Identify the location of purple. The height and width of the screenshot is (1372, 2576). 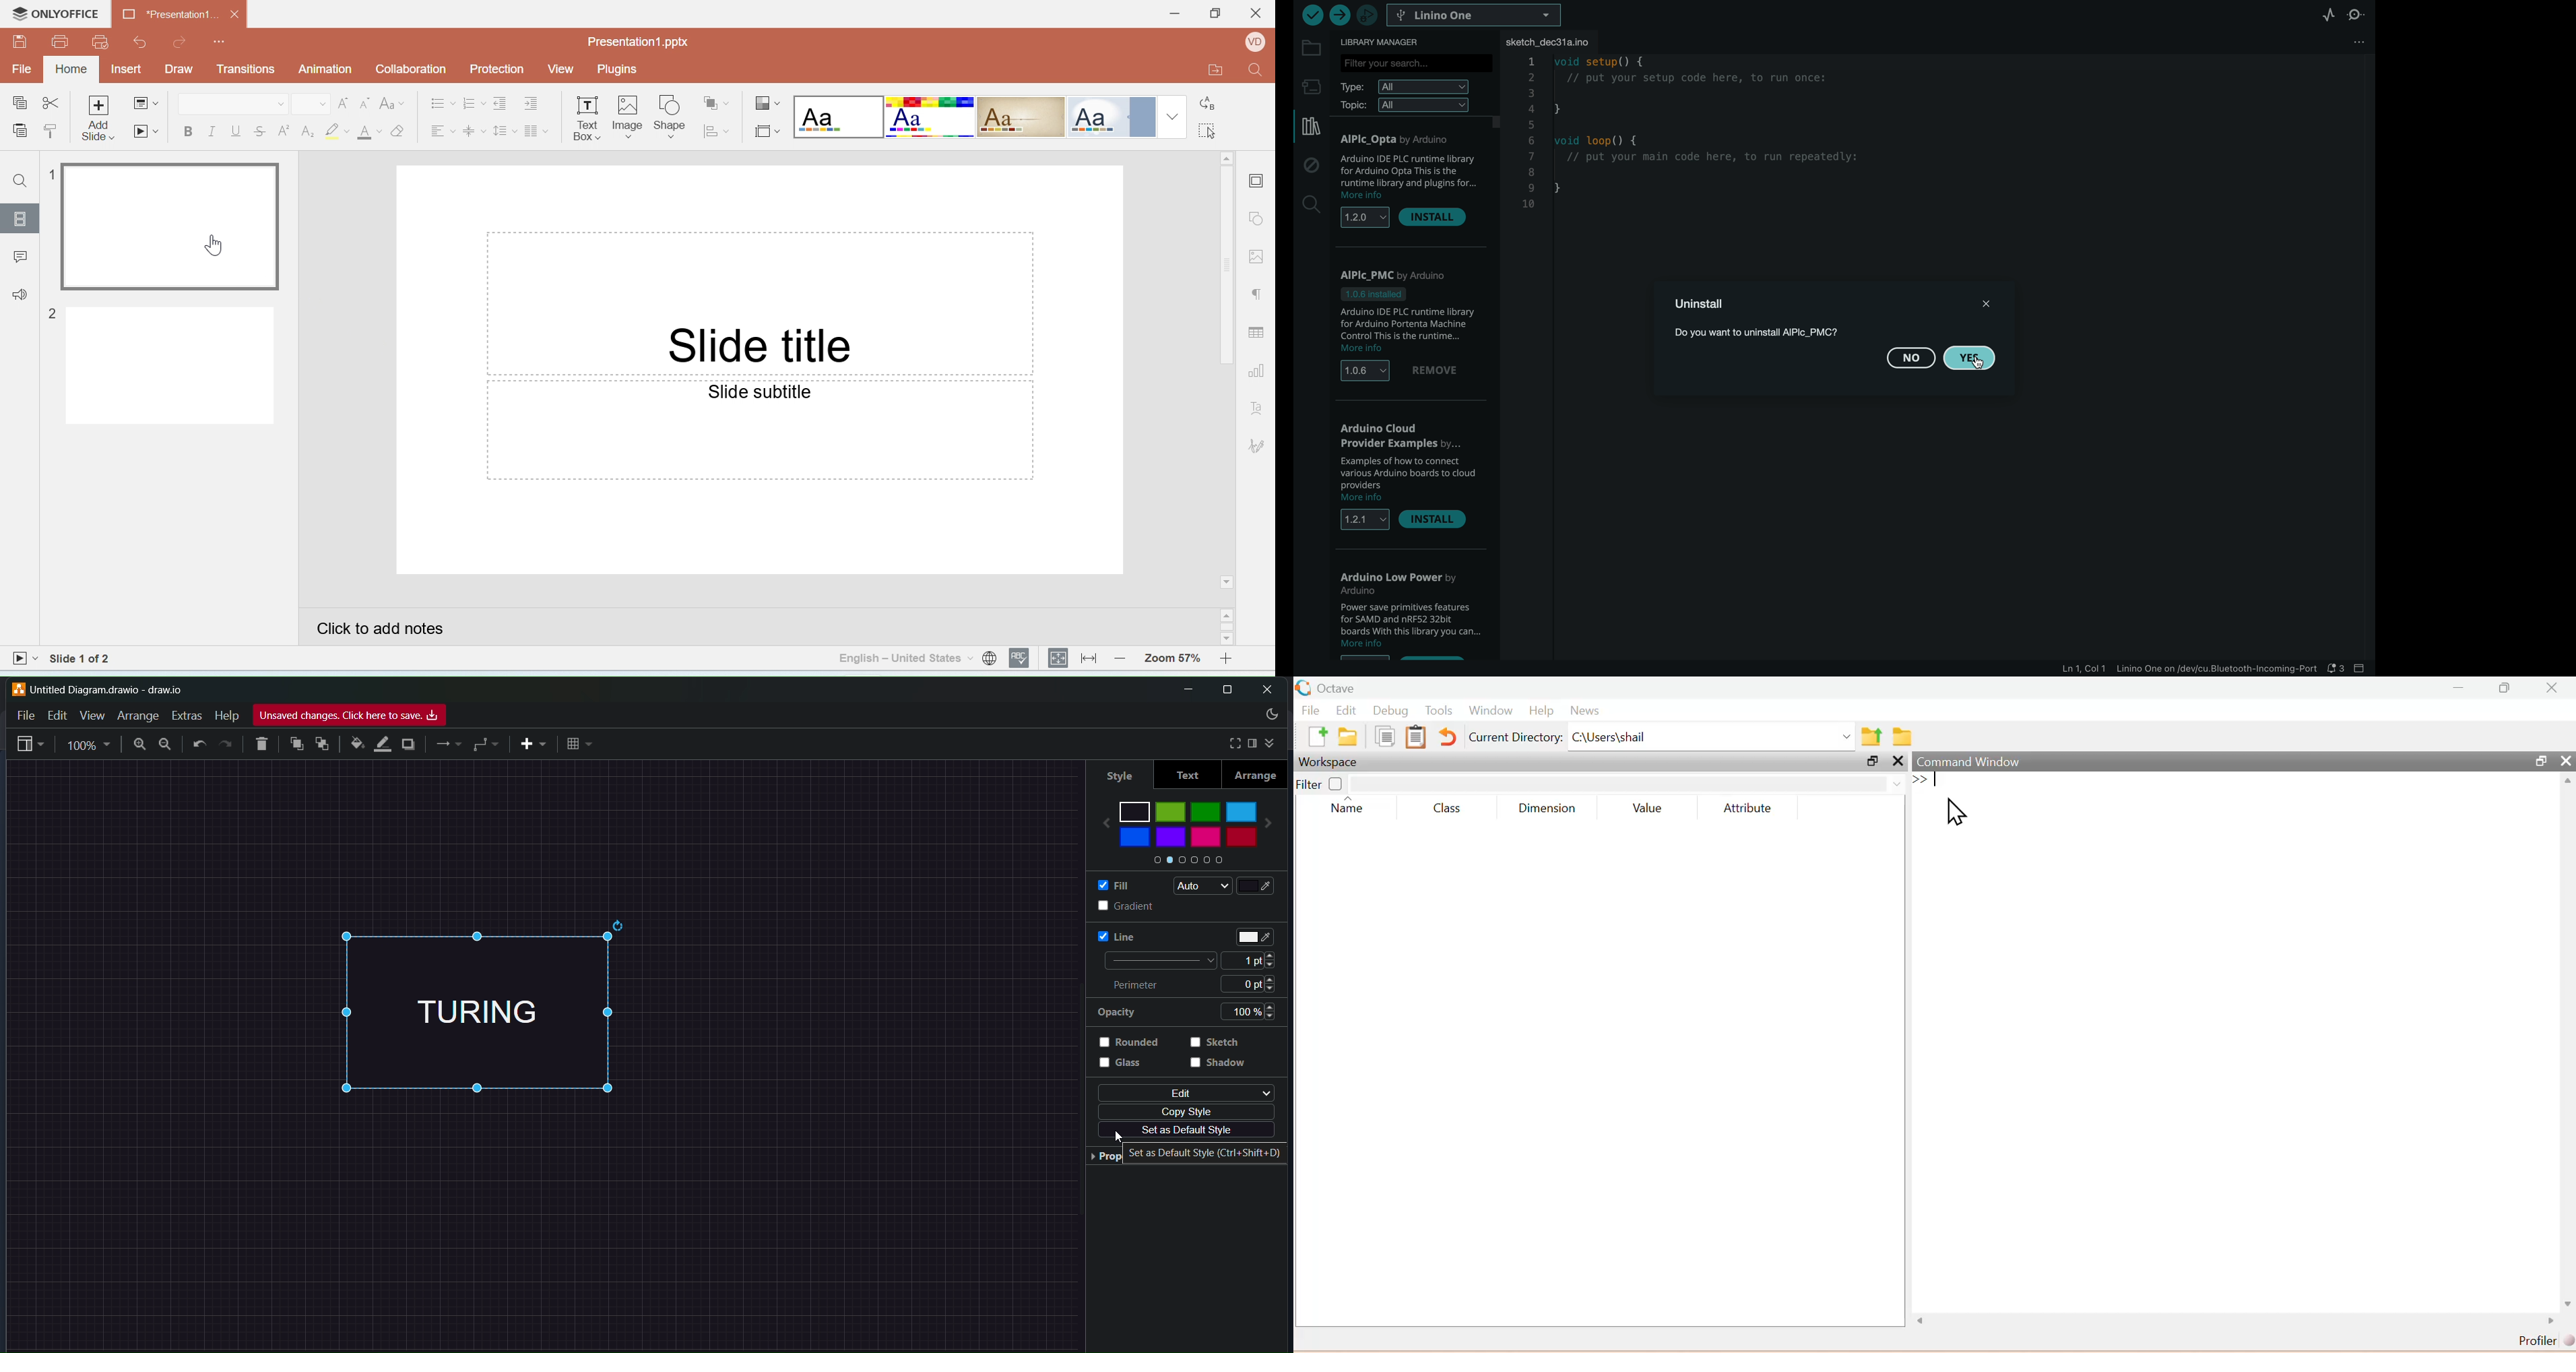
(1173, 837).